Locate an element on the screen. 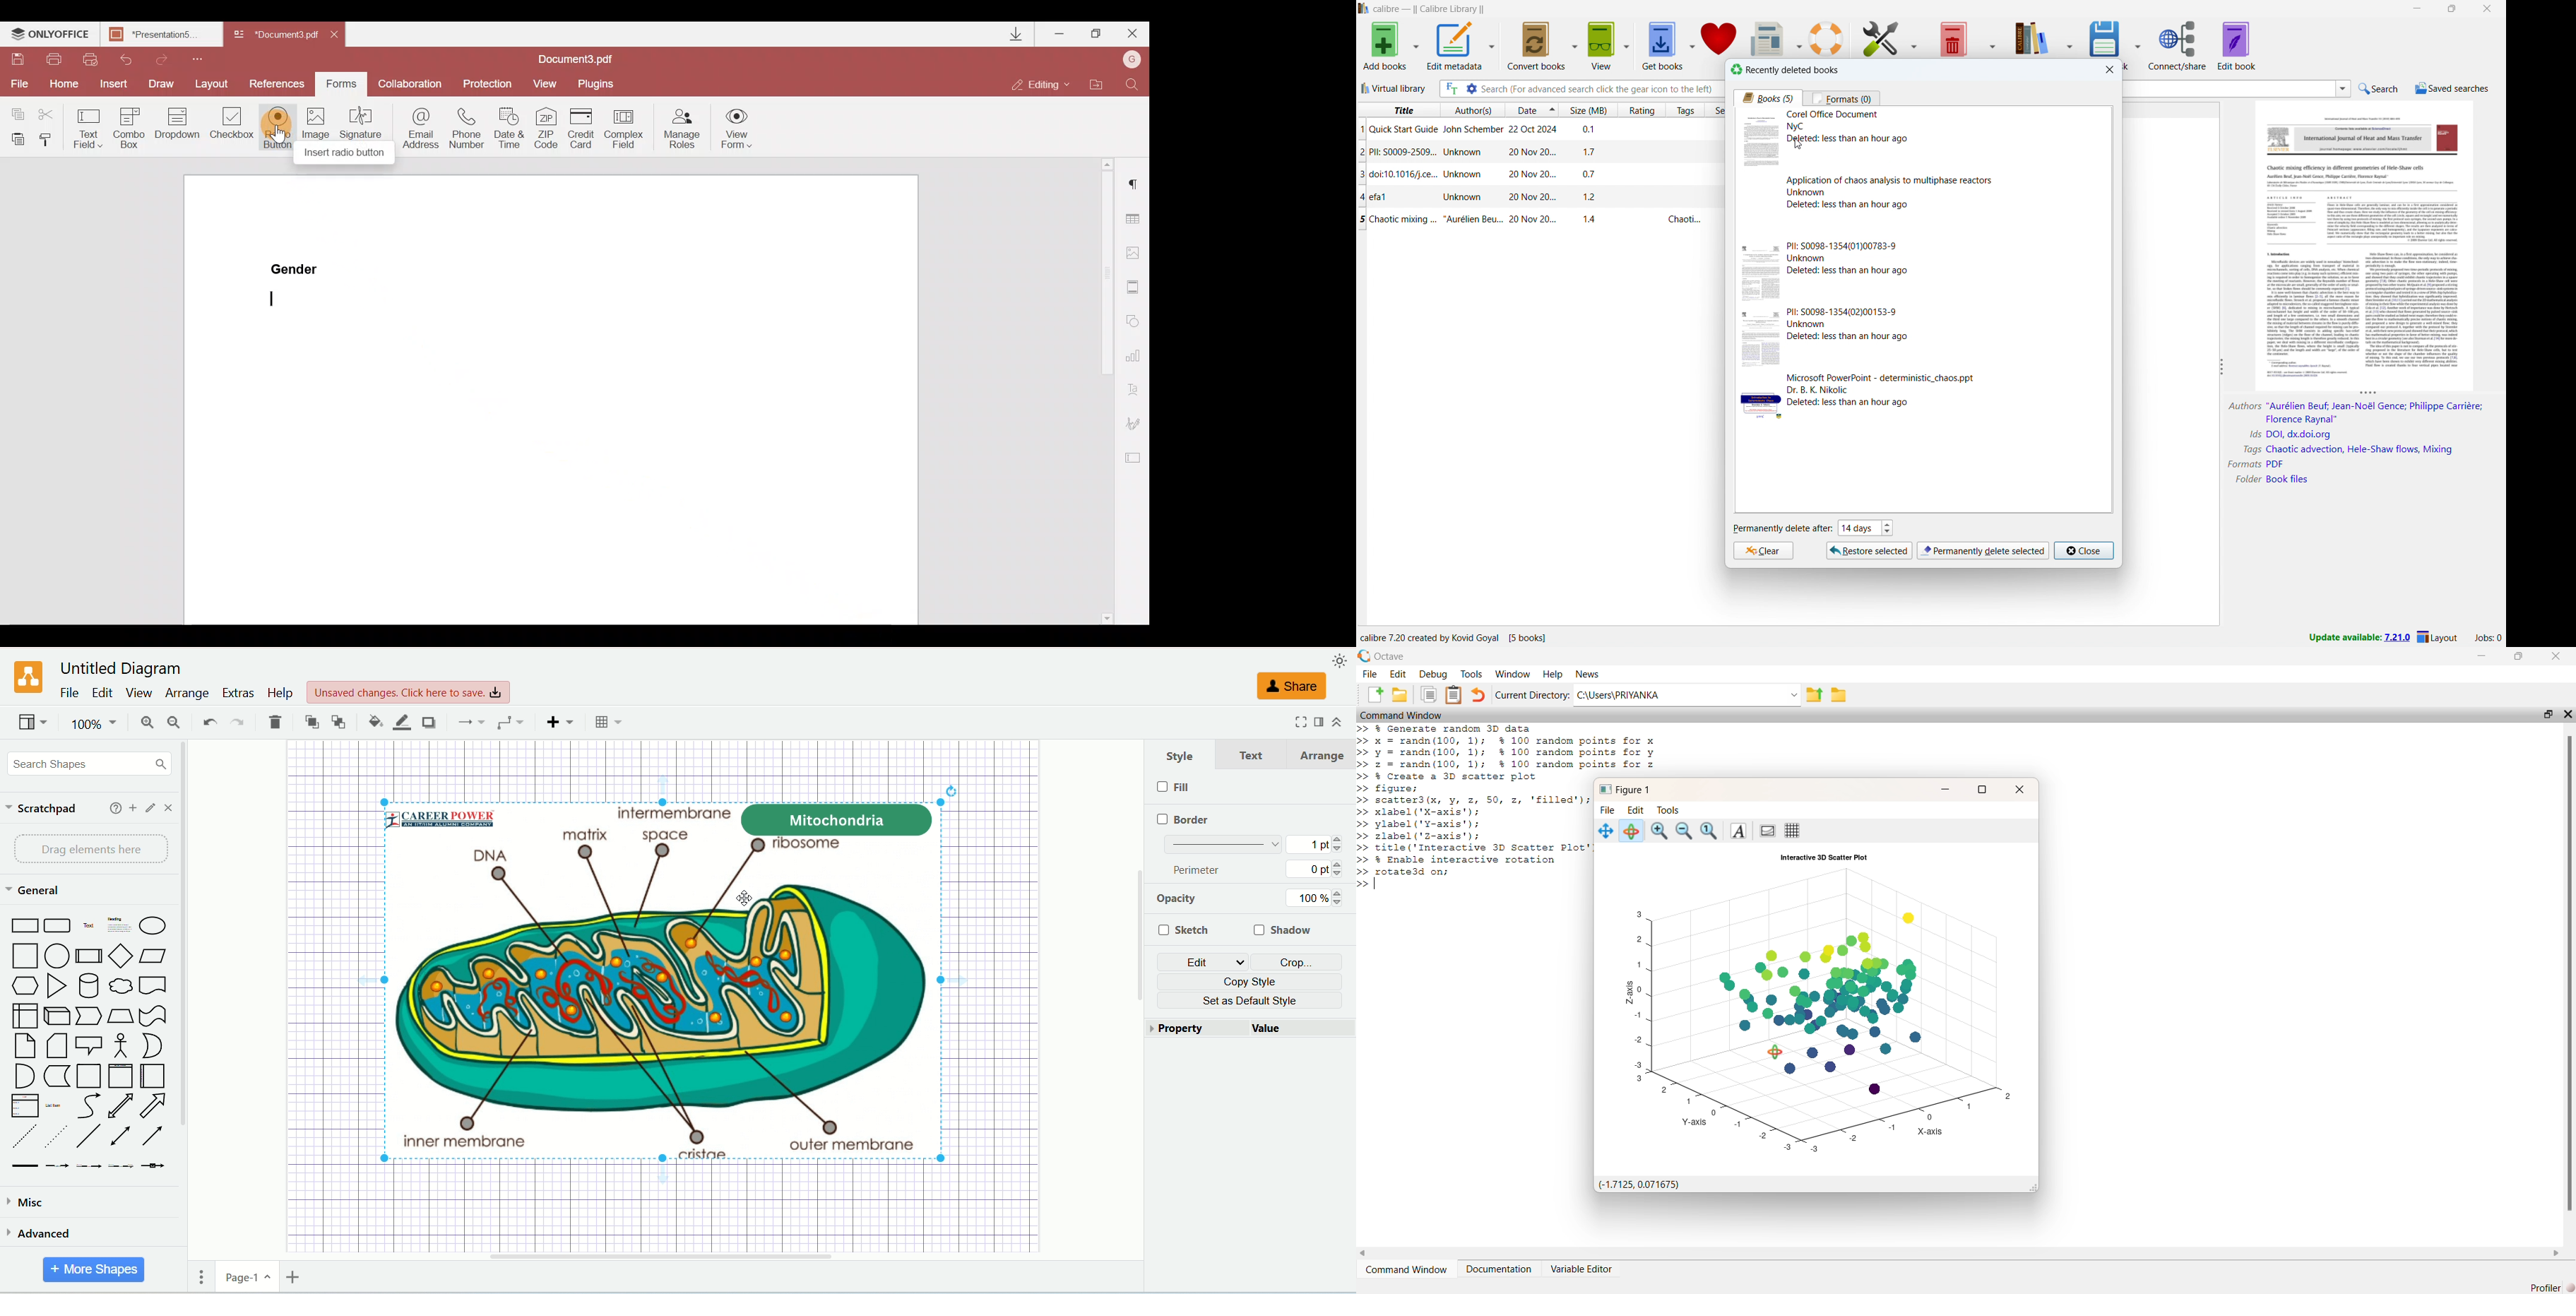  program information is located at coordinates (1457, 637).